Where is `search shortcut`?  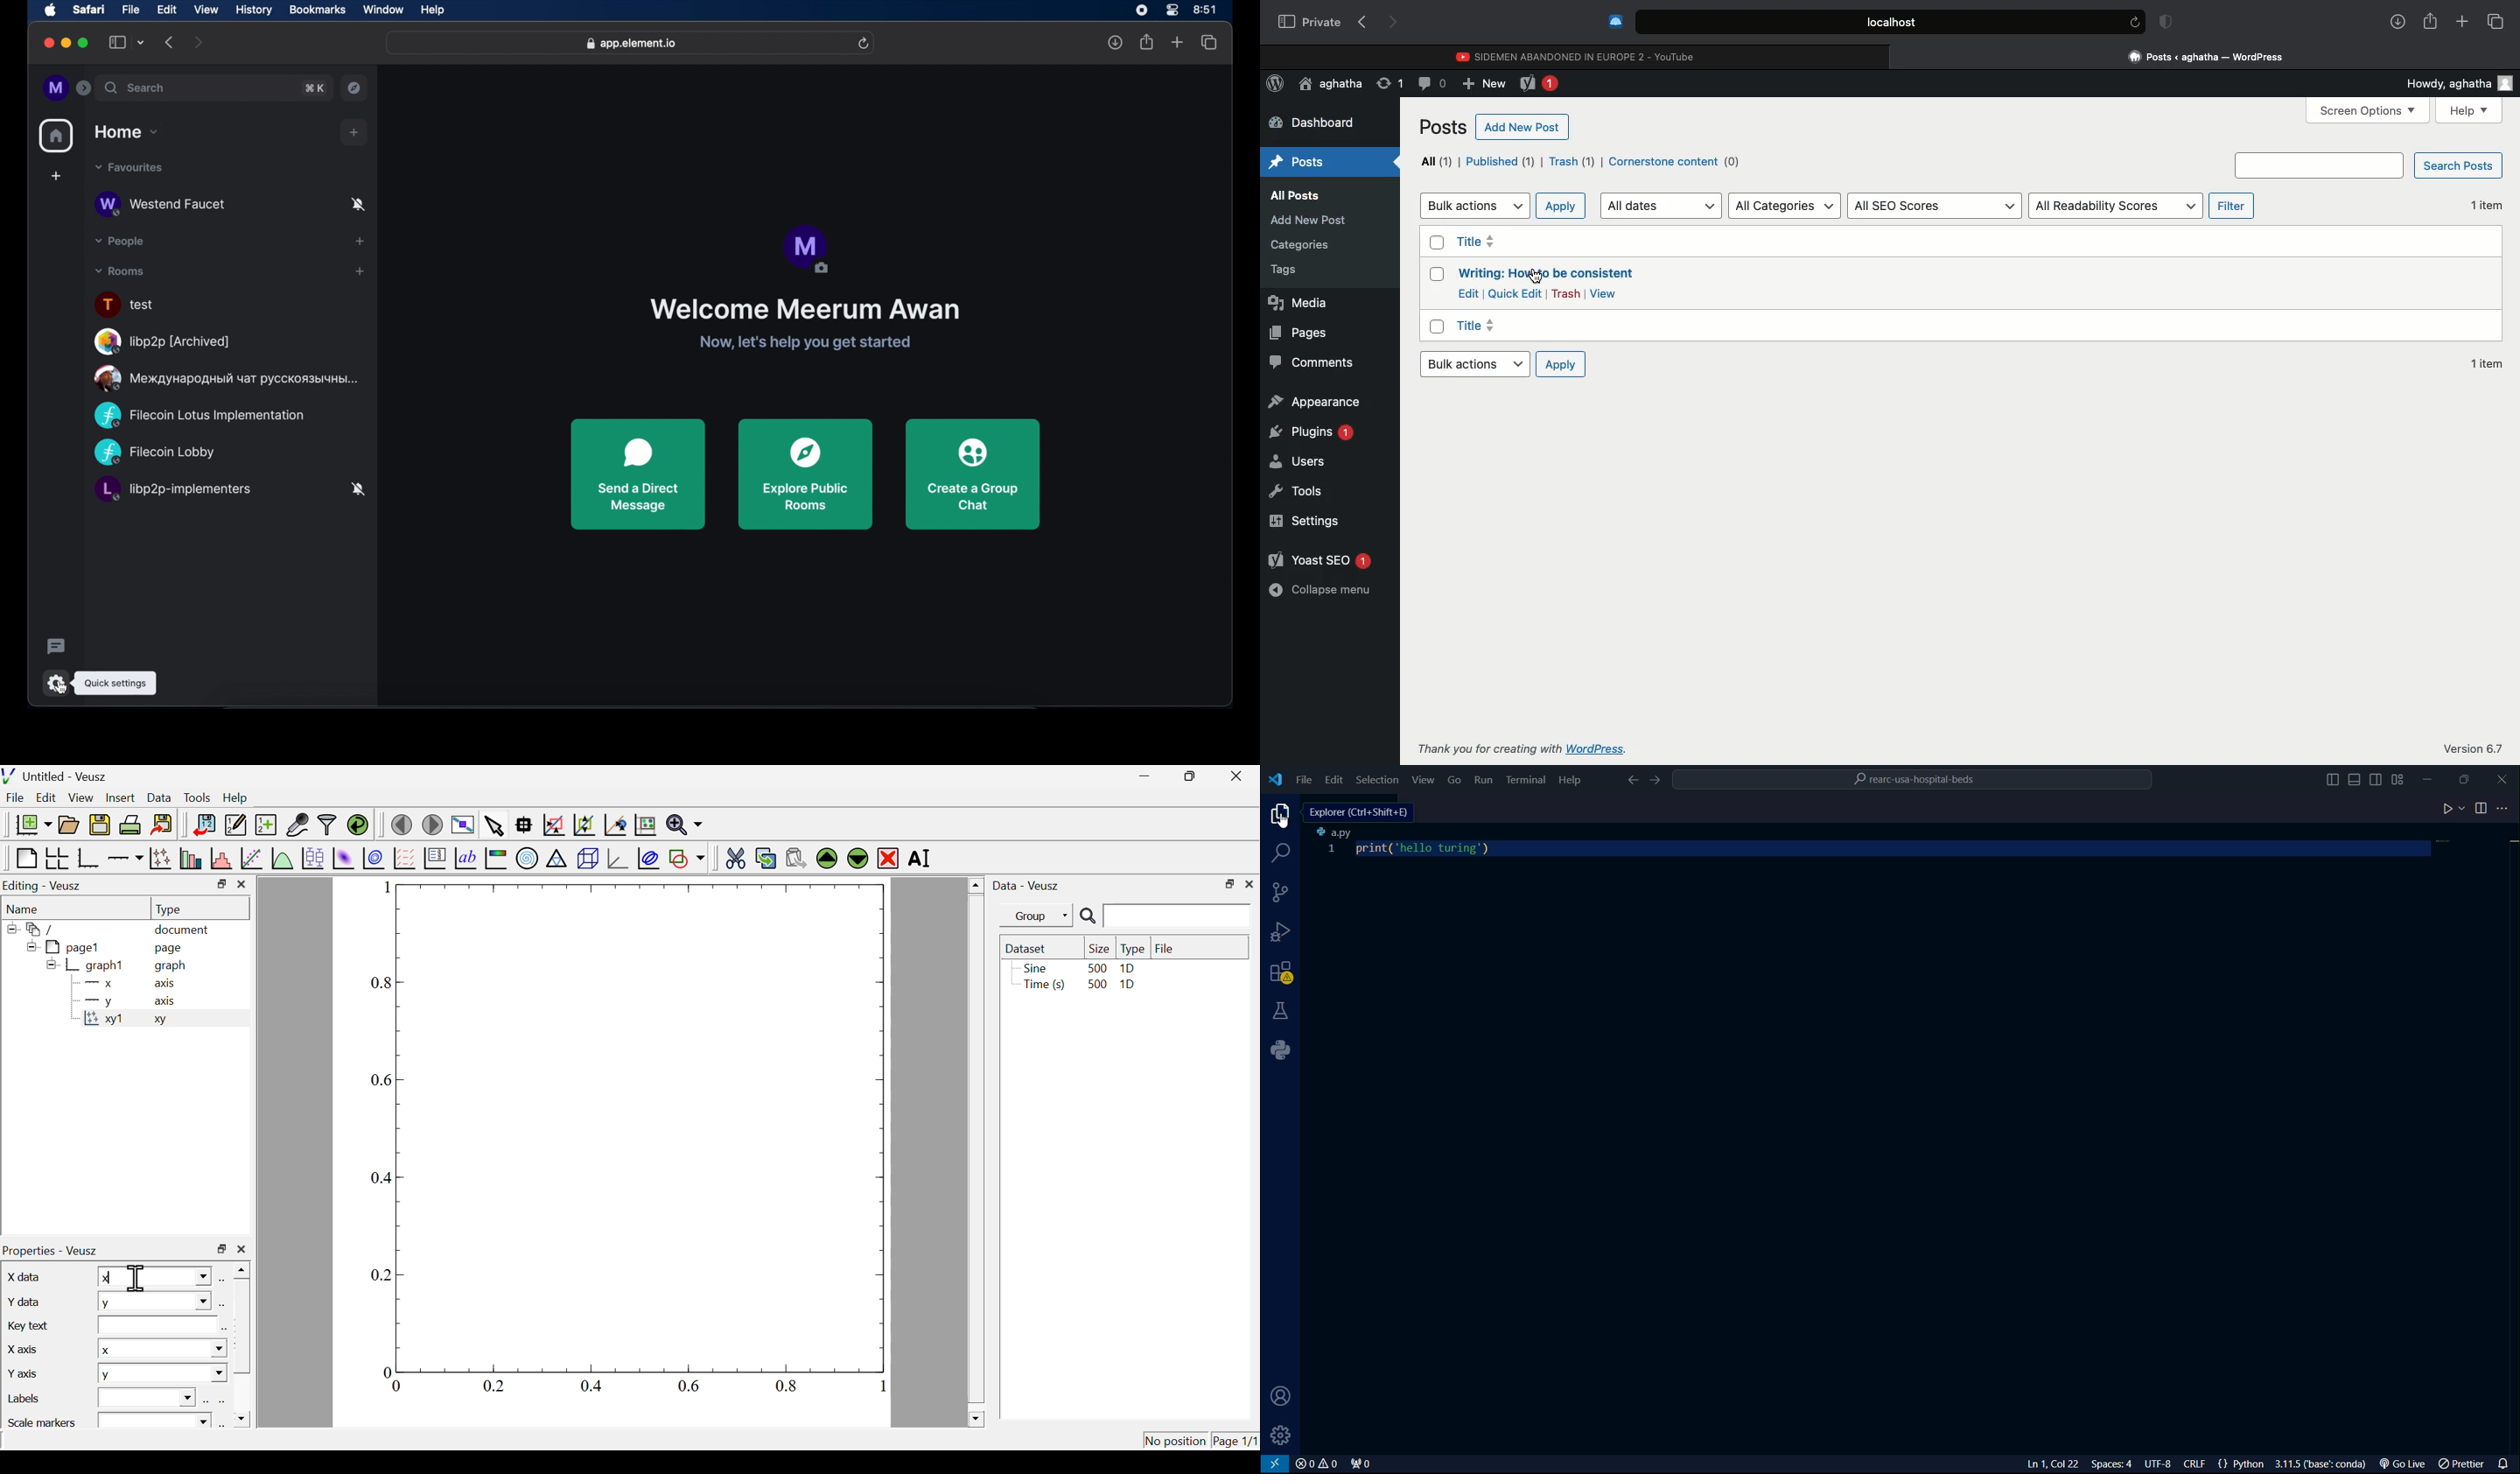 search shortcut is located at coordinates (314, 88).